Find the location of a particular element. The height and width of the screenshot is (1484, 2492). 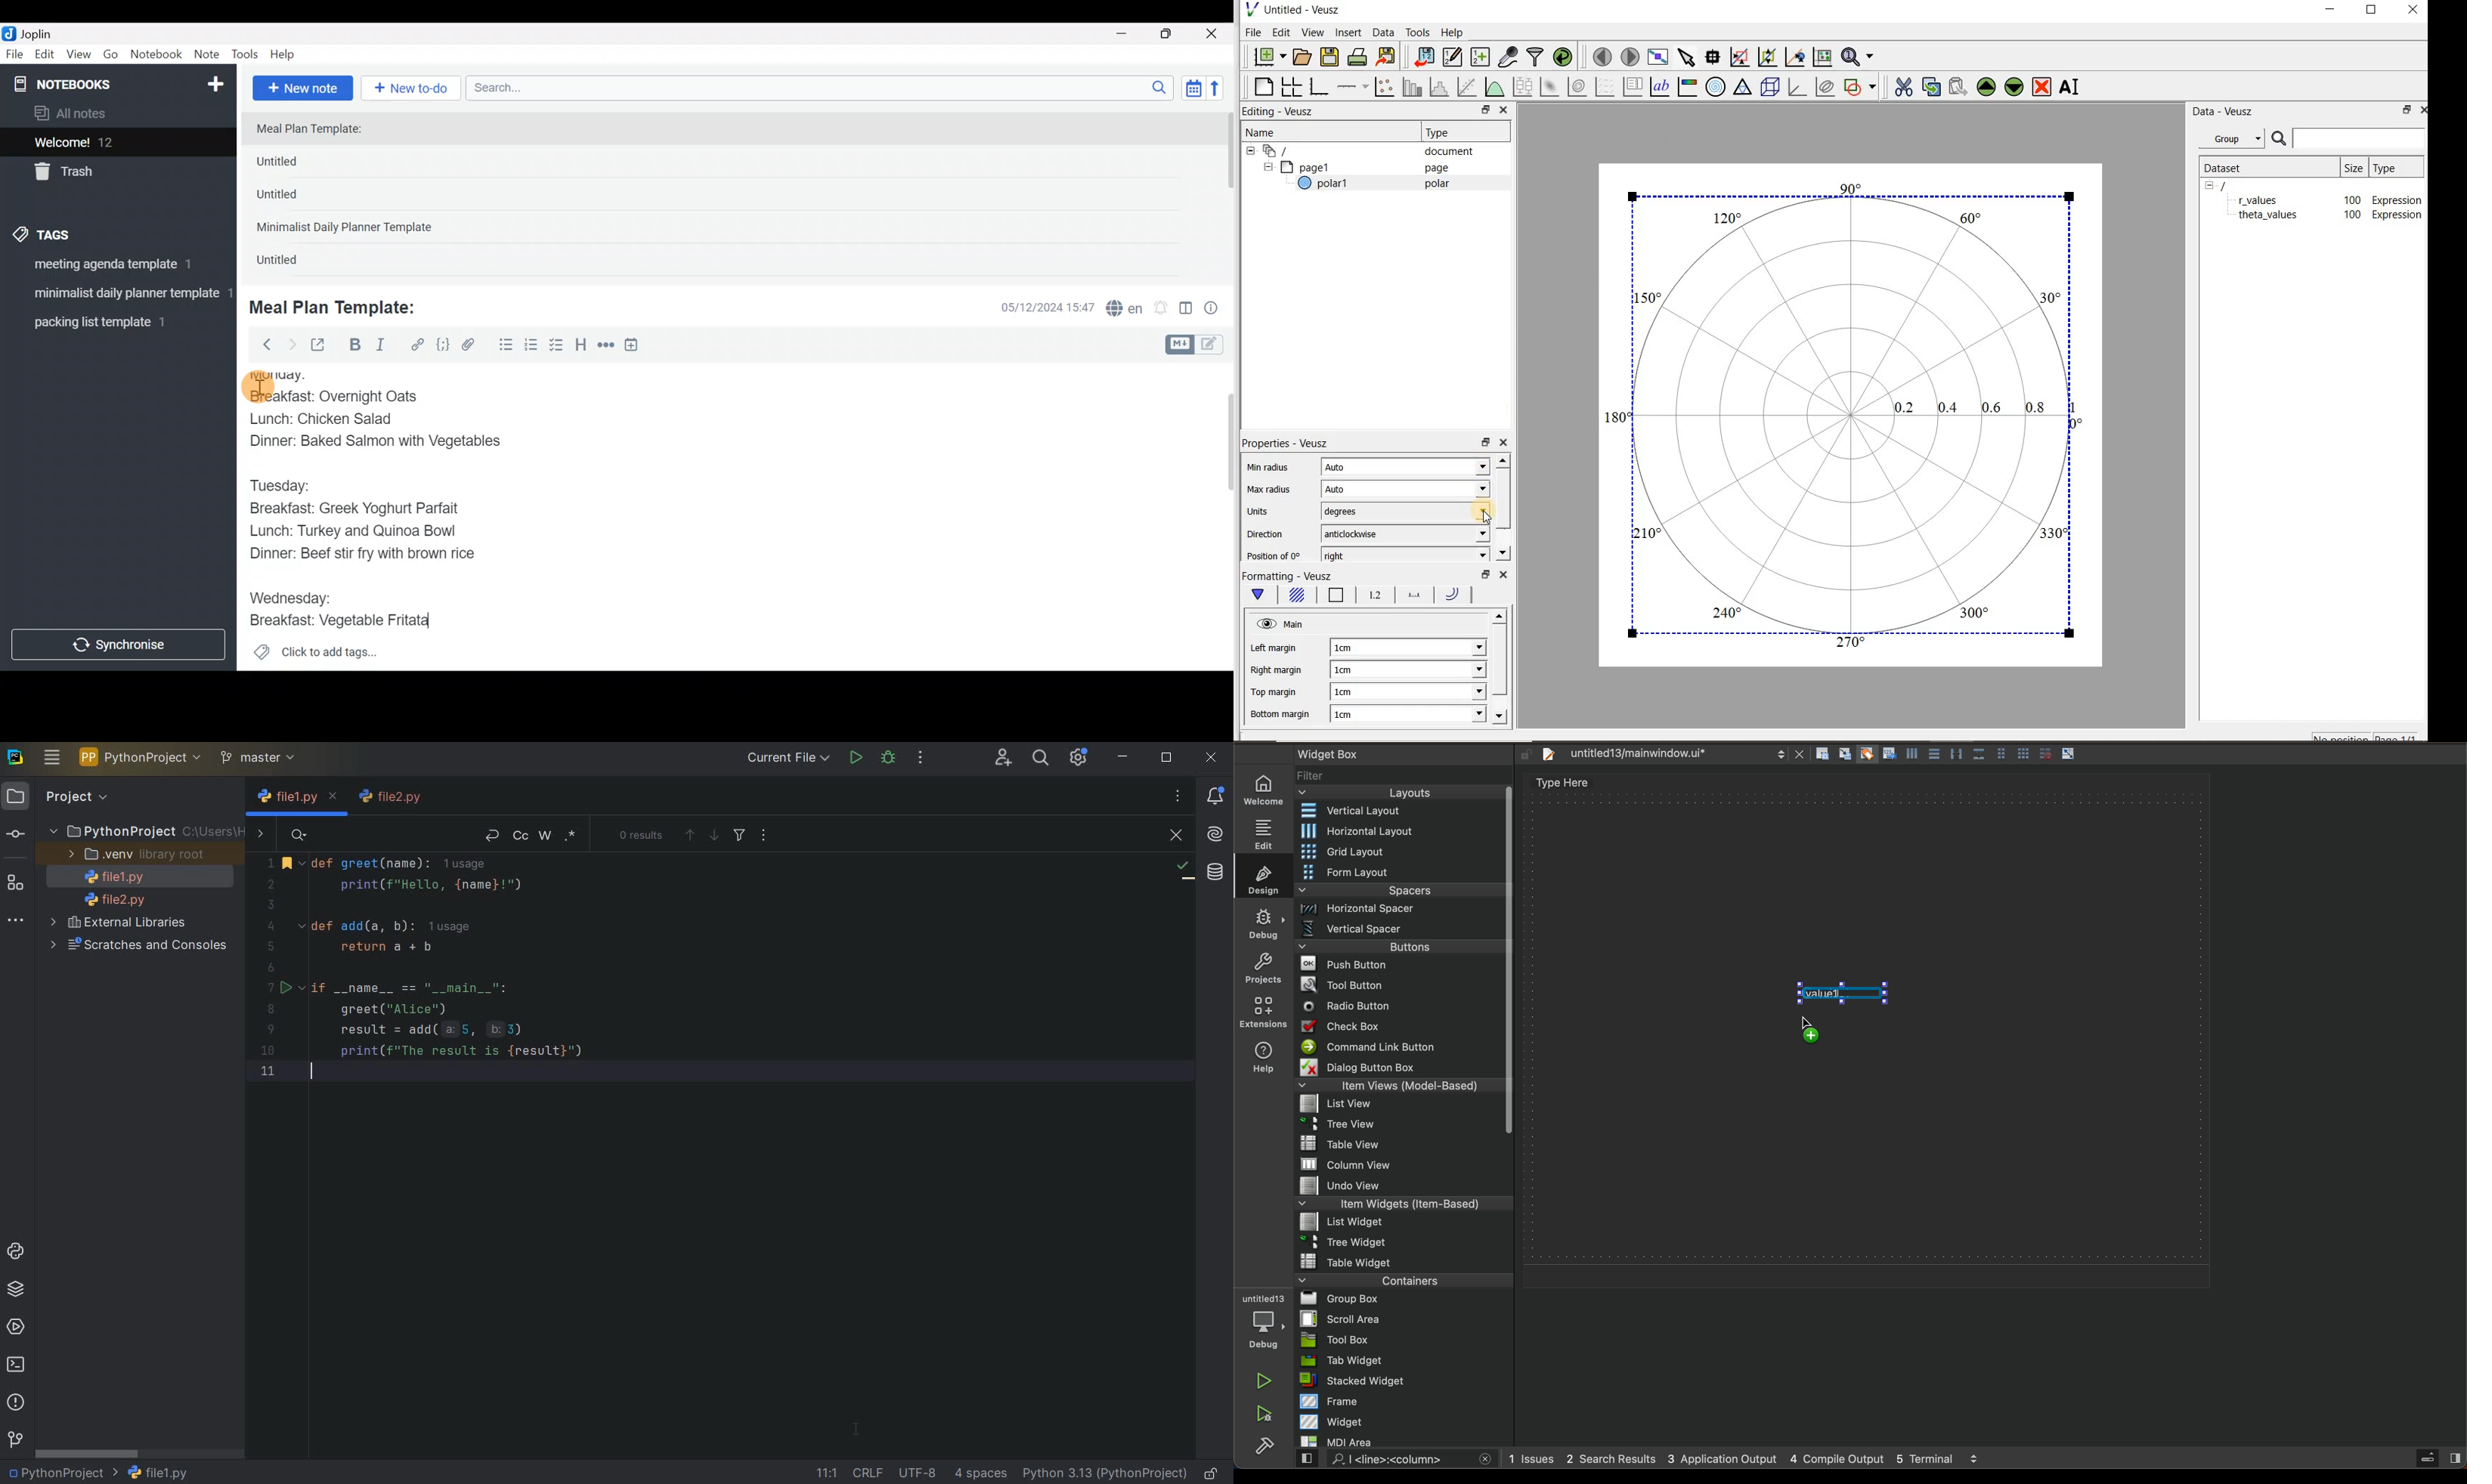

column  is located at coordinates (1405, 1163).